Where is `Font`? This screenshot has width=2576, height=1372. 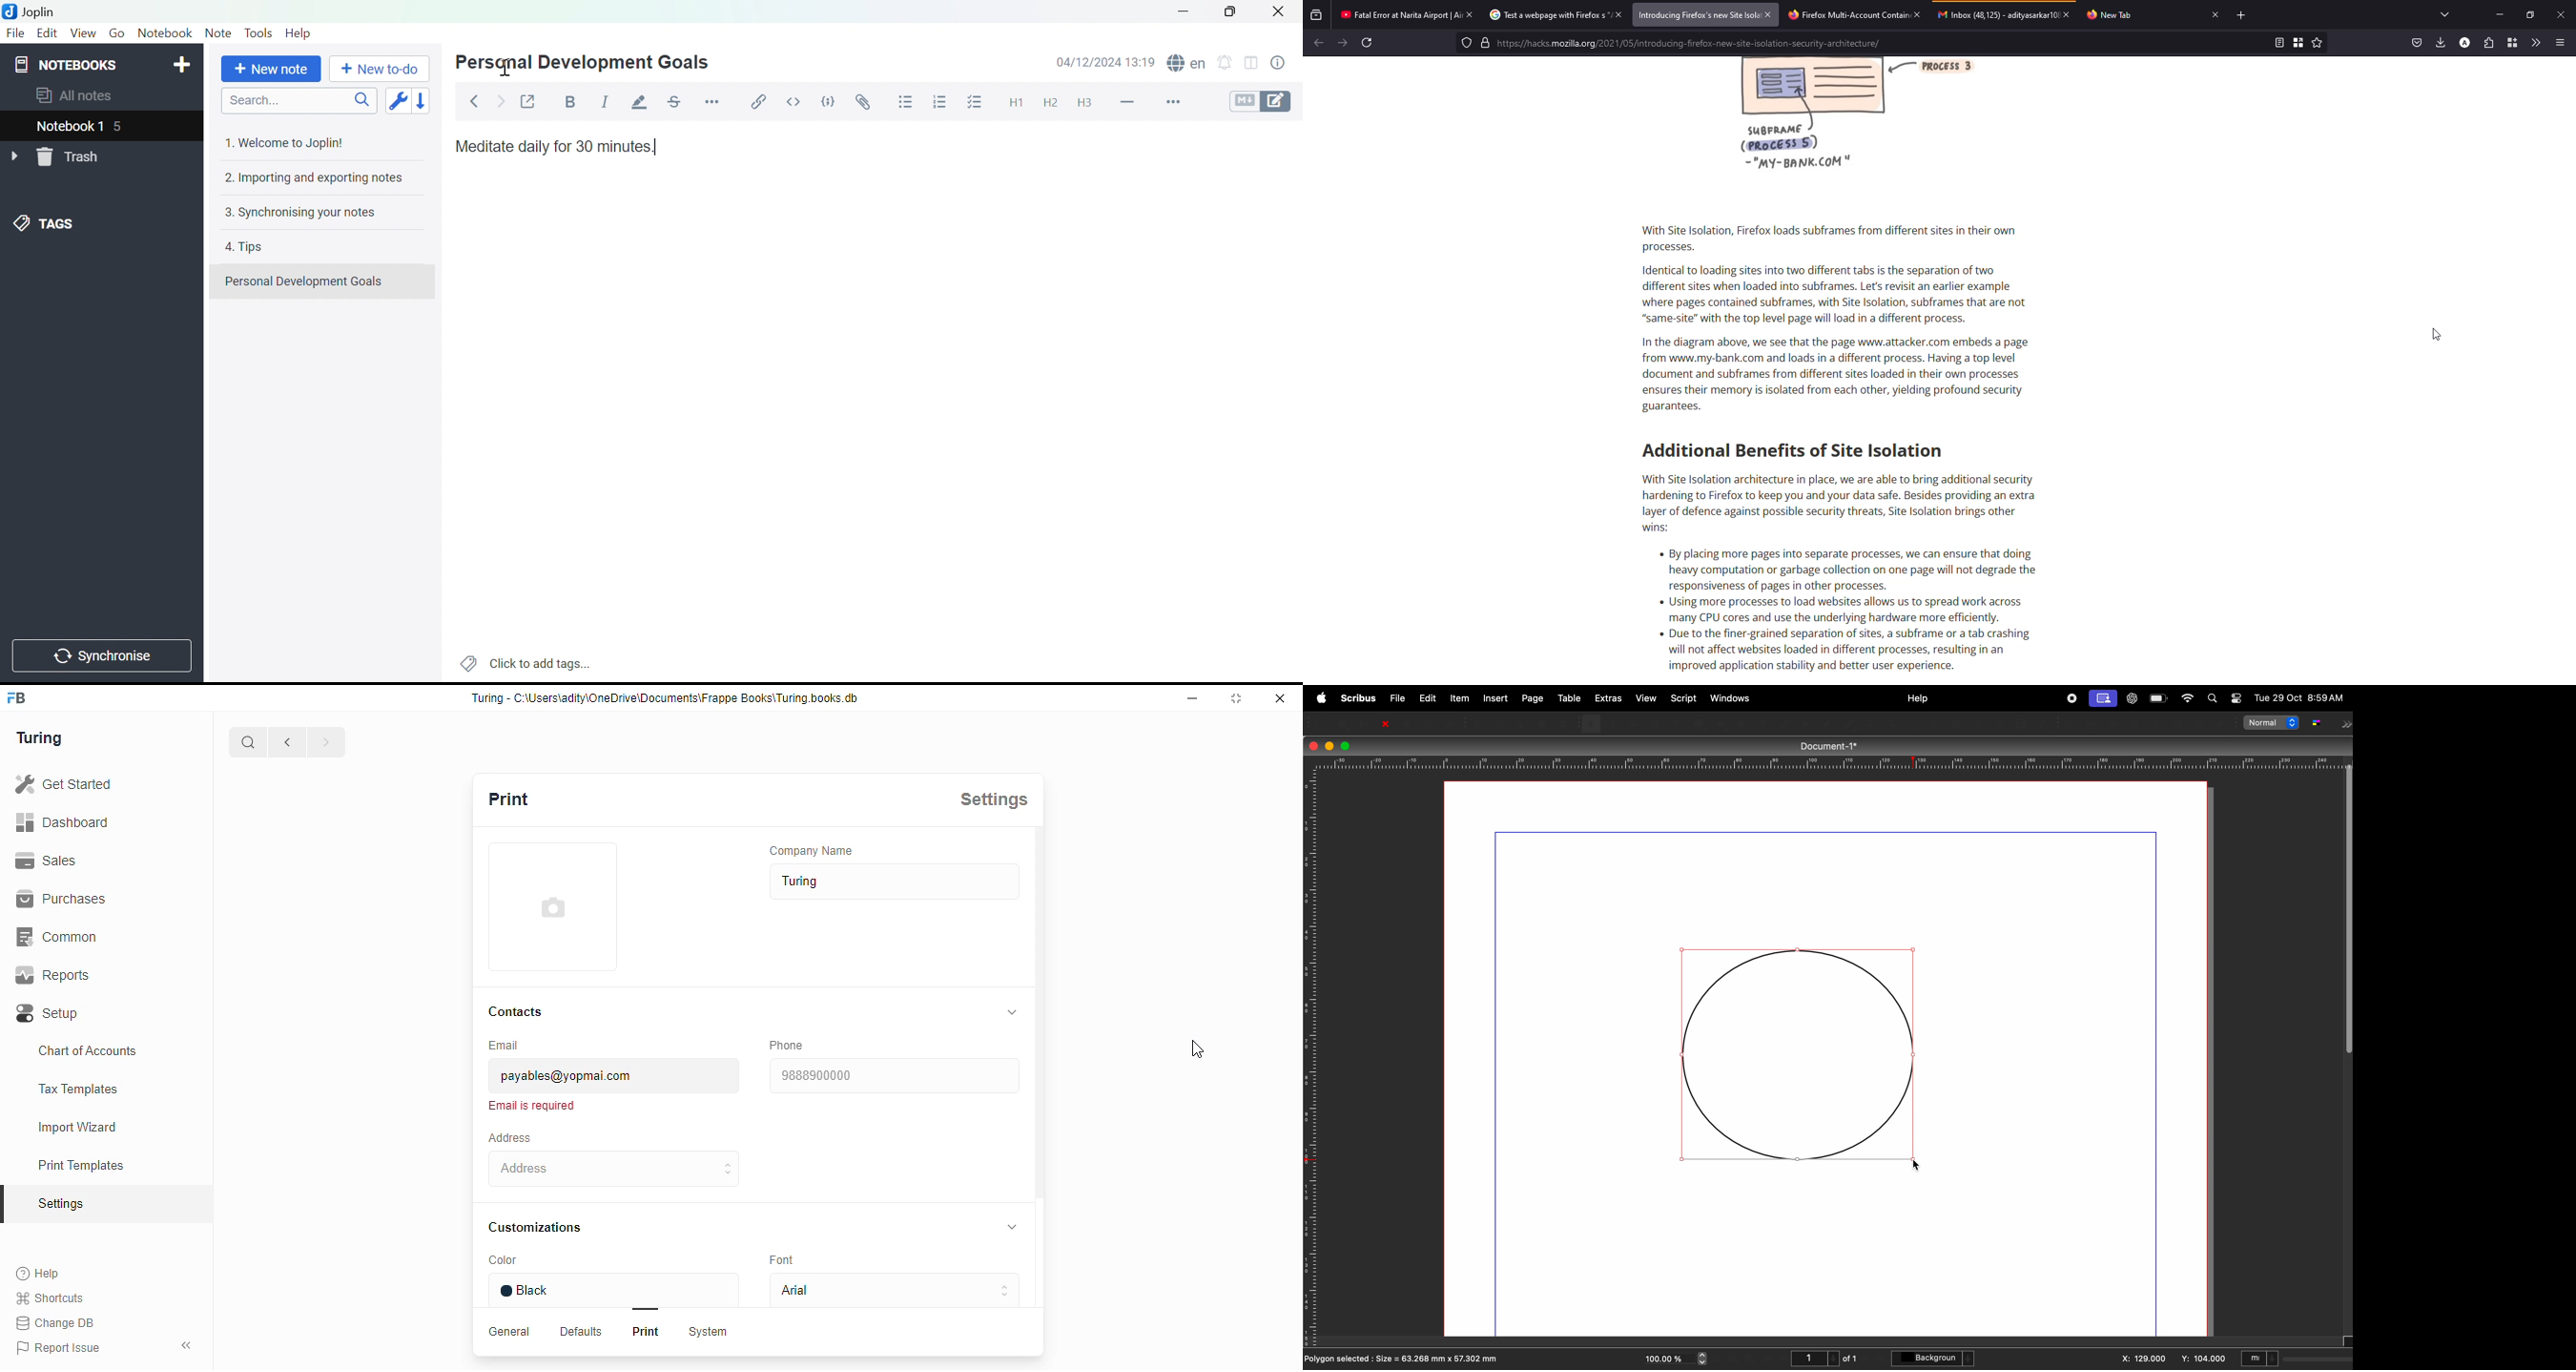
Font is located at coordinates (792, 1261).